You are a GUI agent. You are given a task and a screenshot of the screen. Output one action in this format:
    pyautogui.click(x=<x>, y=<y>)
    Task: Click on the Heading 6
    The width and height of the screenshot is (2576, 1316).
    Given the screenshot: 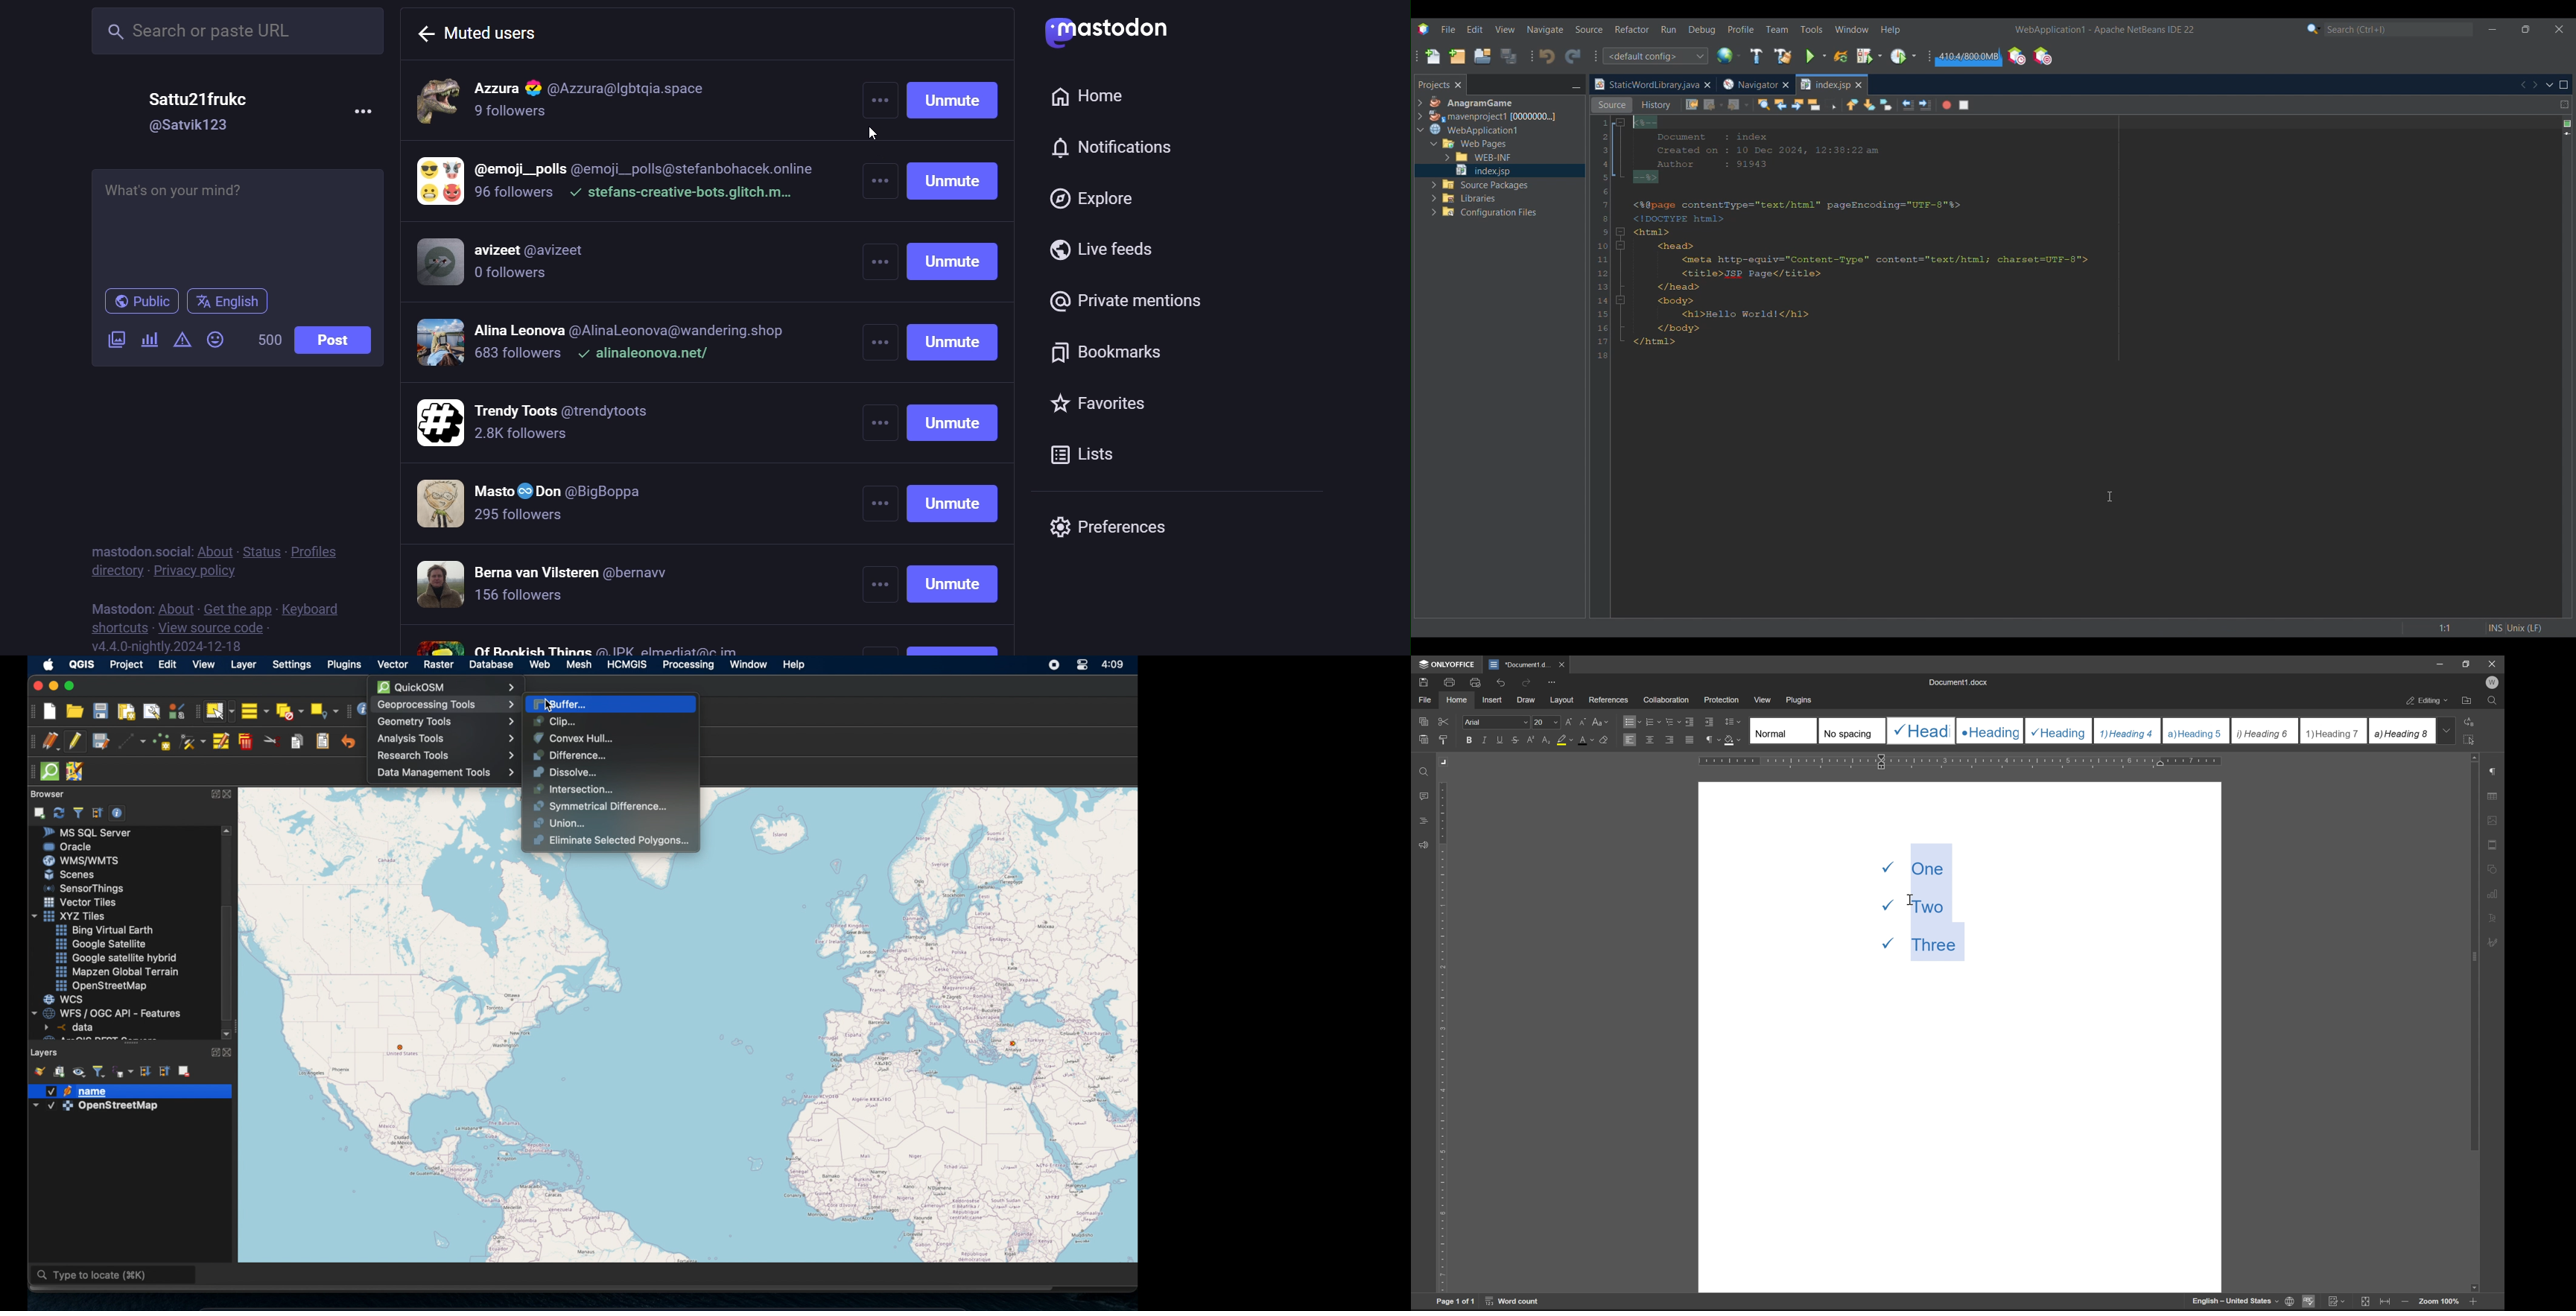 What is the action you would take?
    pyautogui.click(x=2264, y=732)
    